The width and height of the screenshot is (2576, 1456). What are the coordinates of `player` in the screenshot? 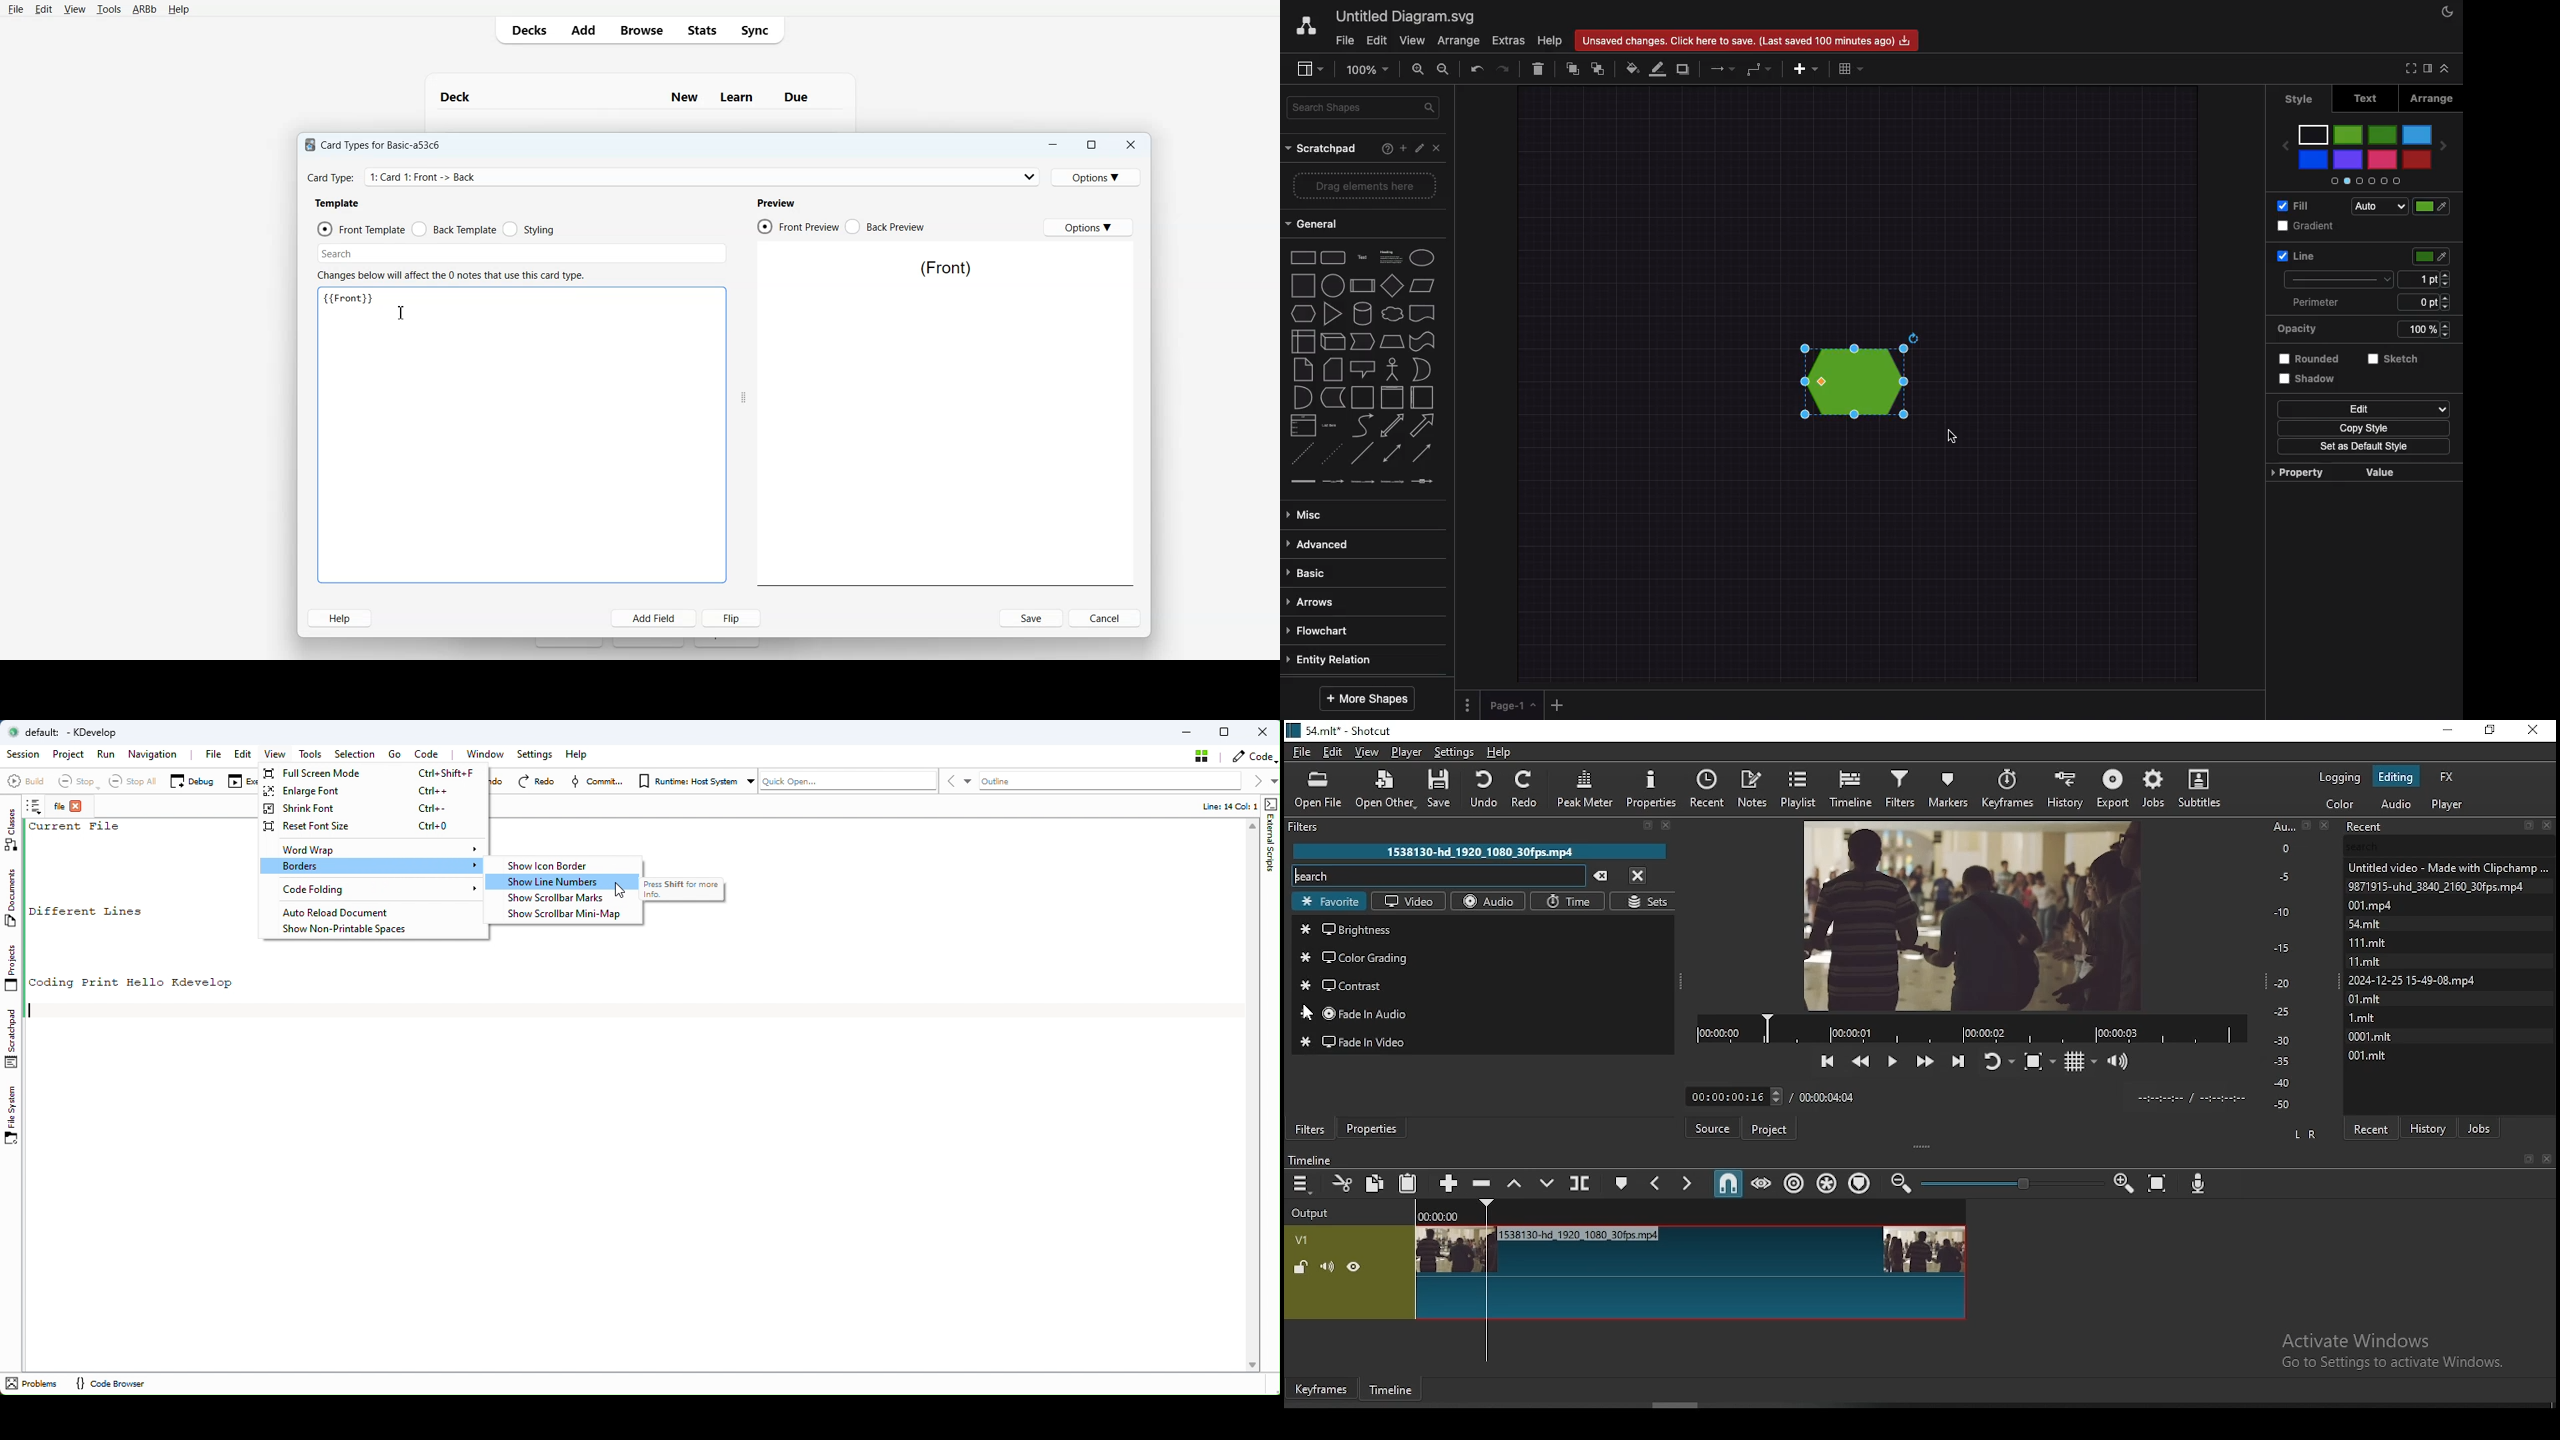 It's located at (1408, 752).